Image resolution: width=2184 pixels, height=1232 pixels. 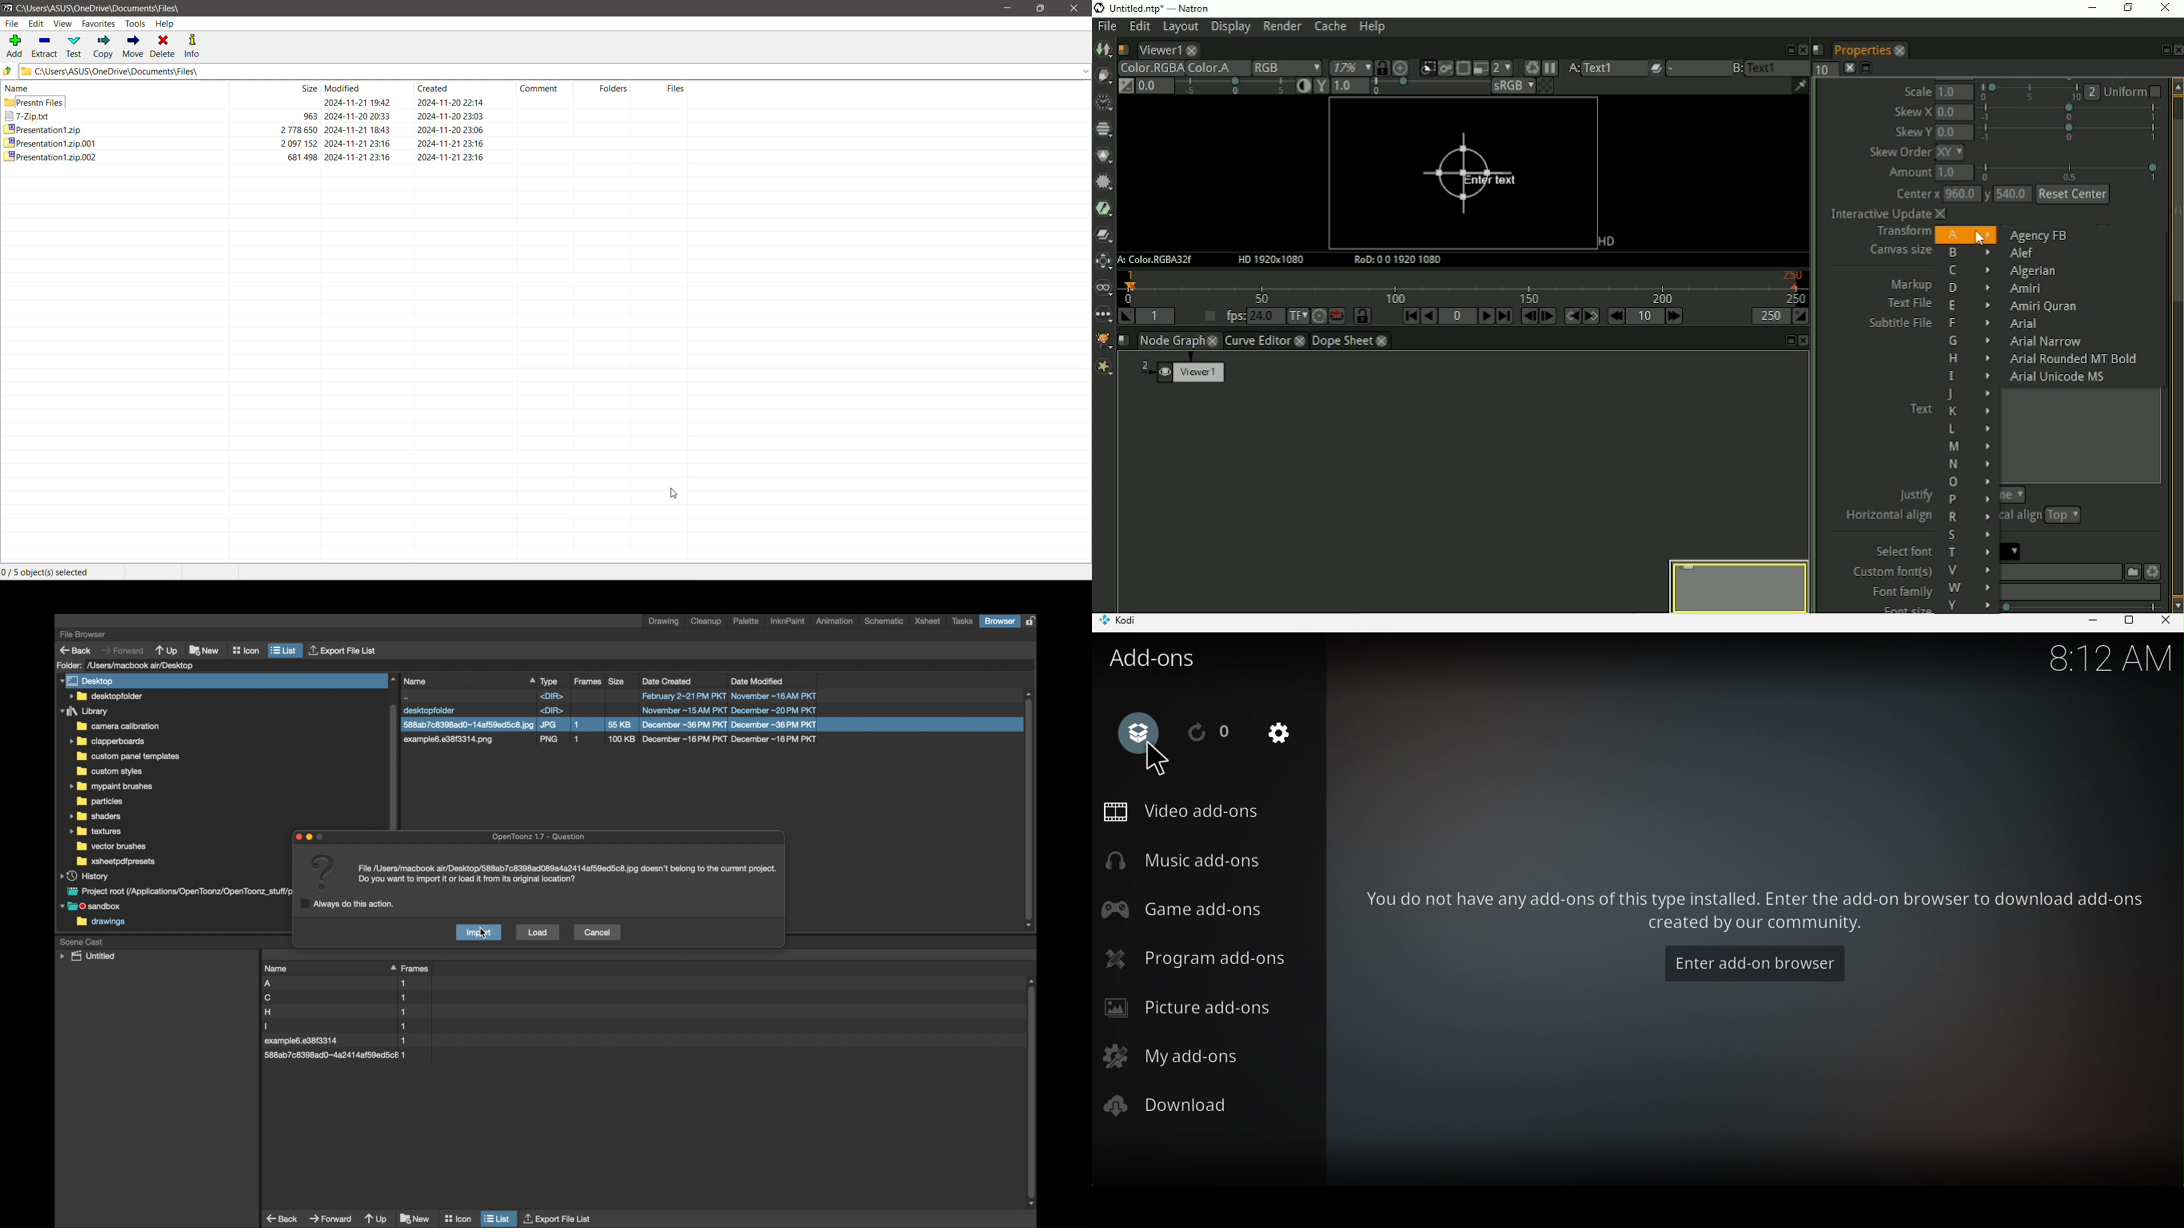 I want to click on back, so click(x=76, y=650).